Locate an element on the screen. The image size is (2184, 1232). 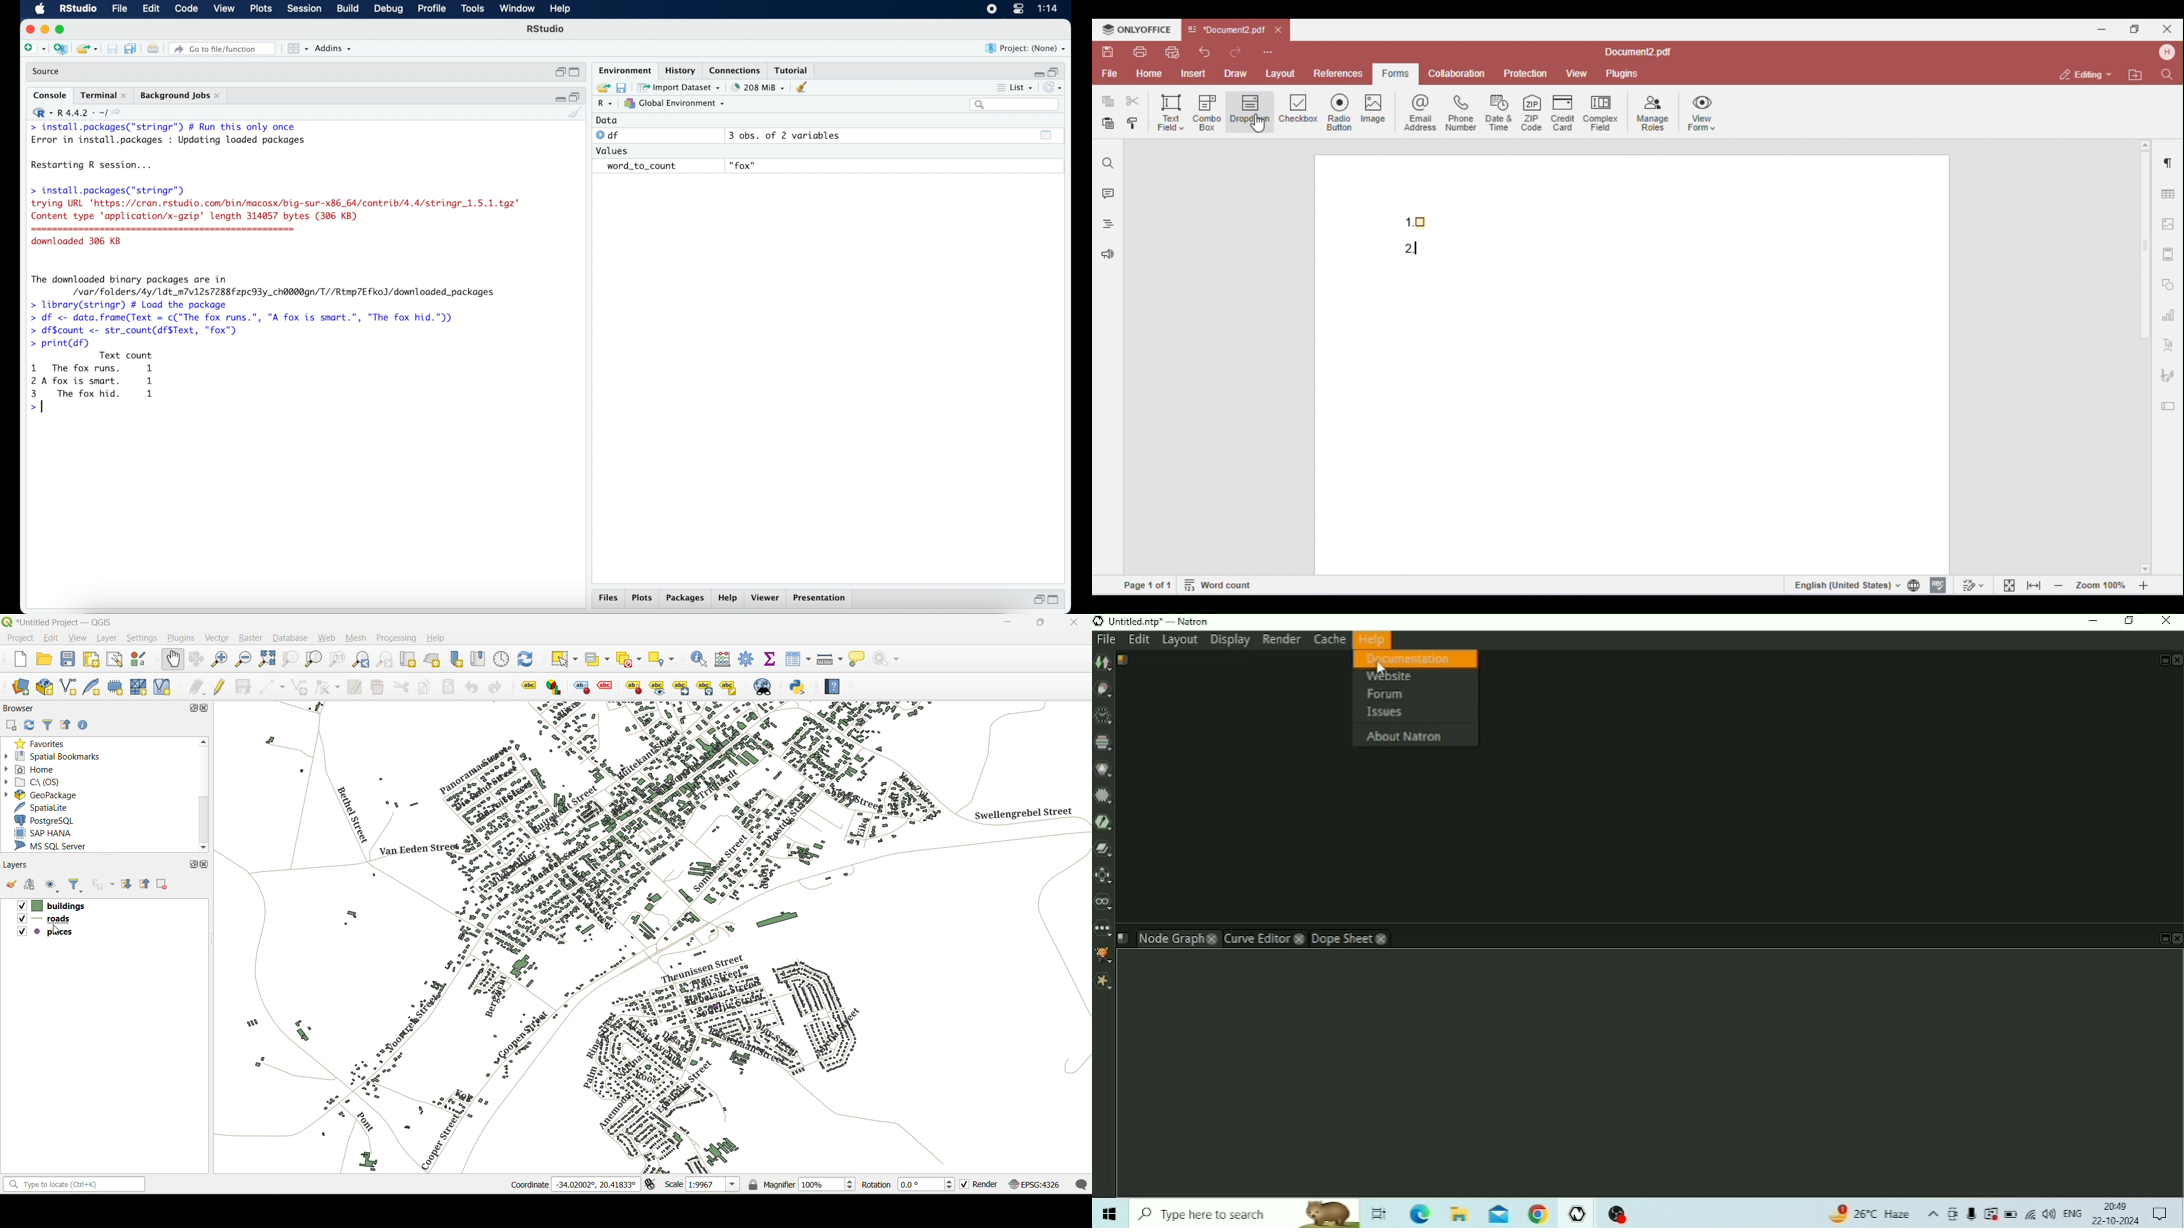
list is located at coordinates (1017, 89).